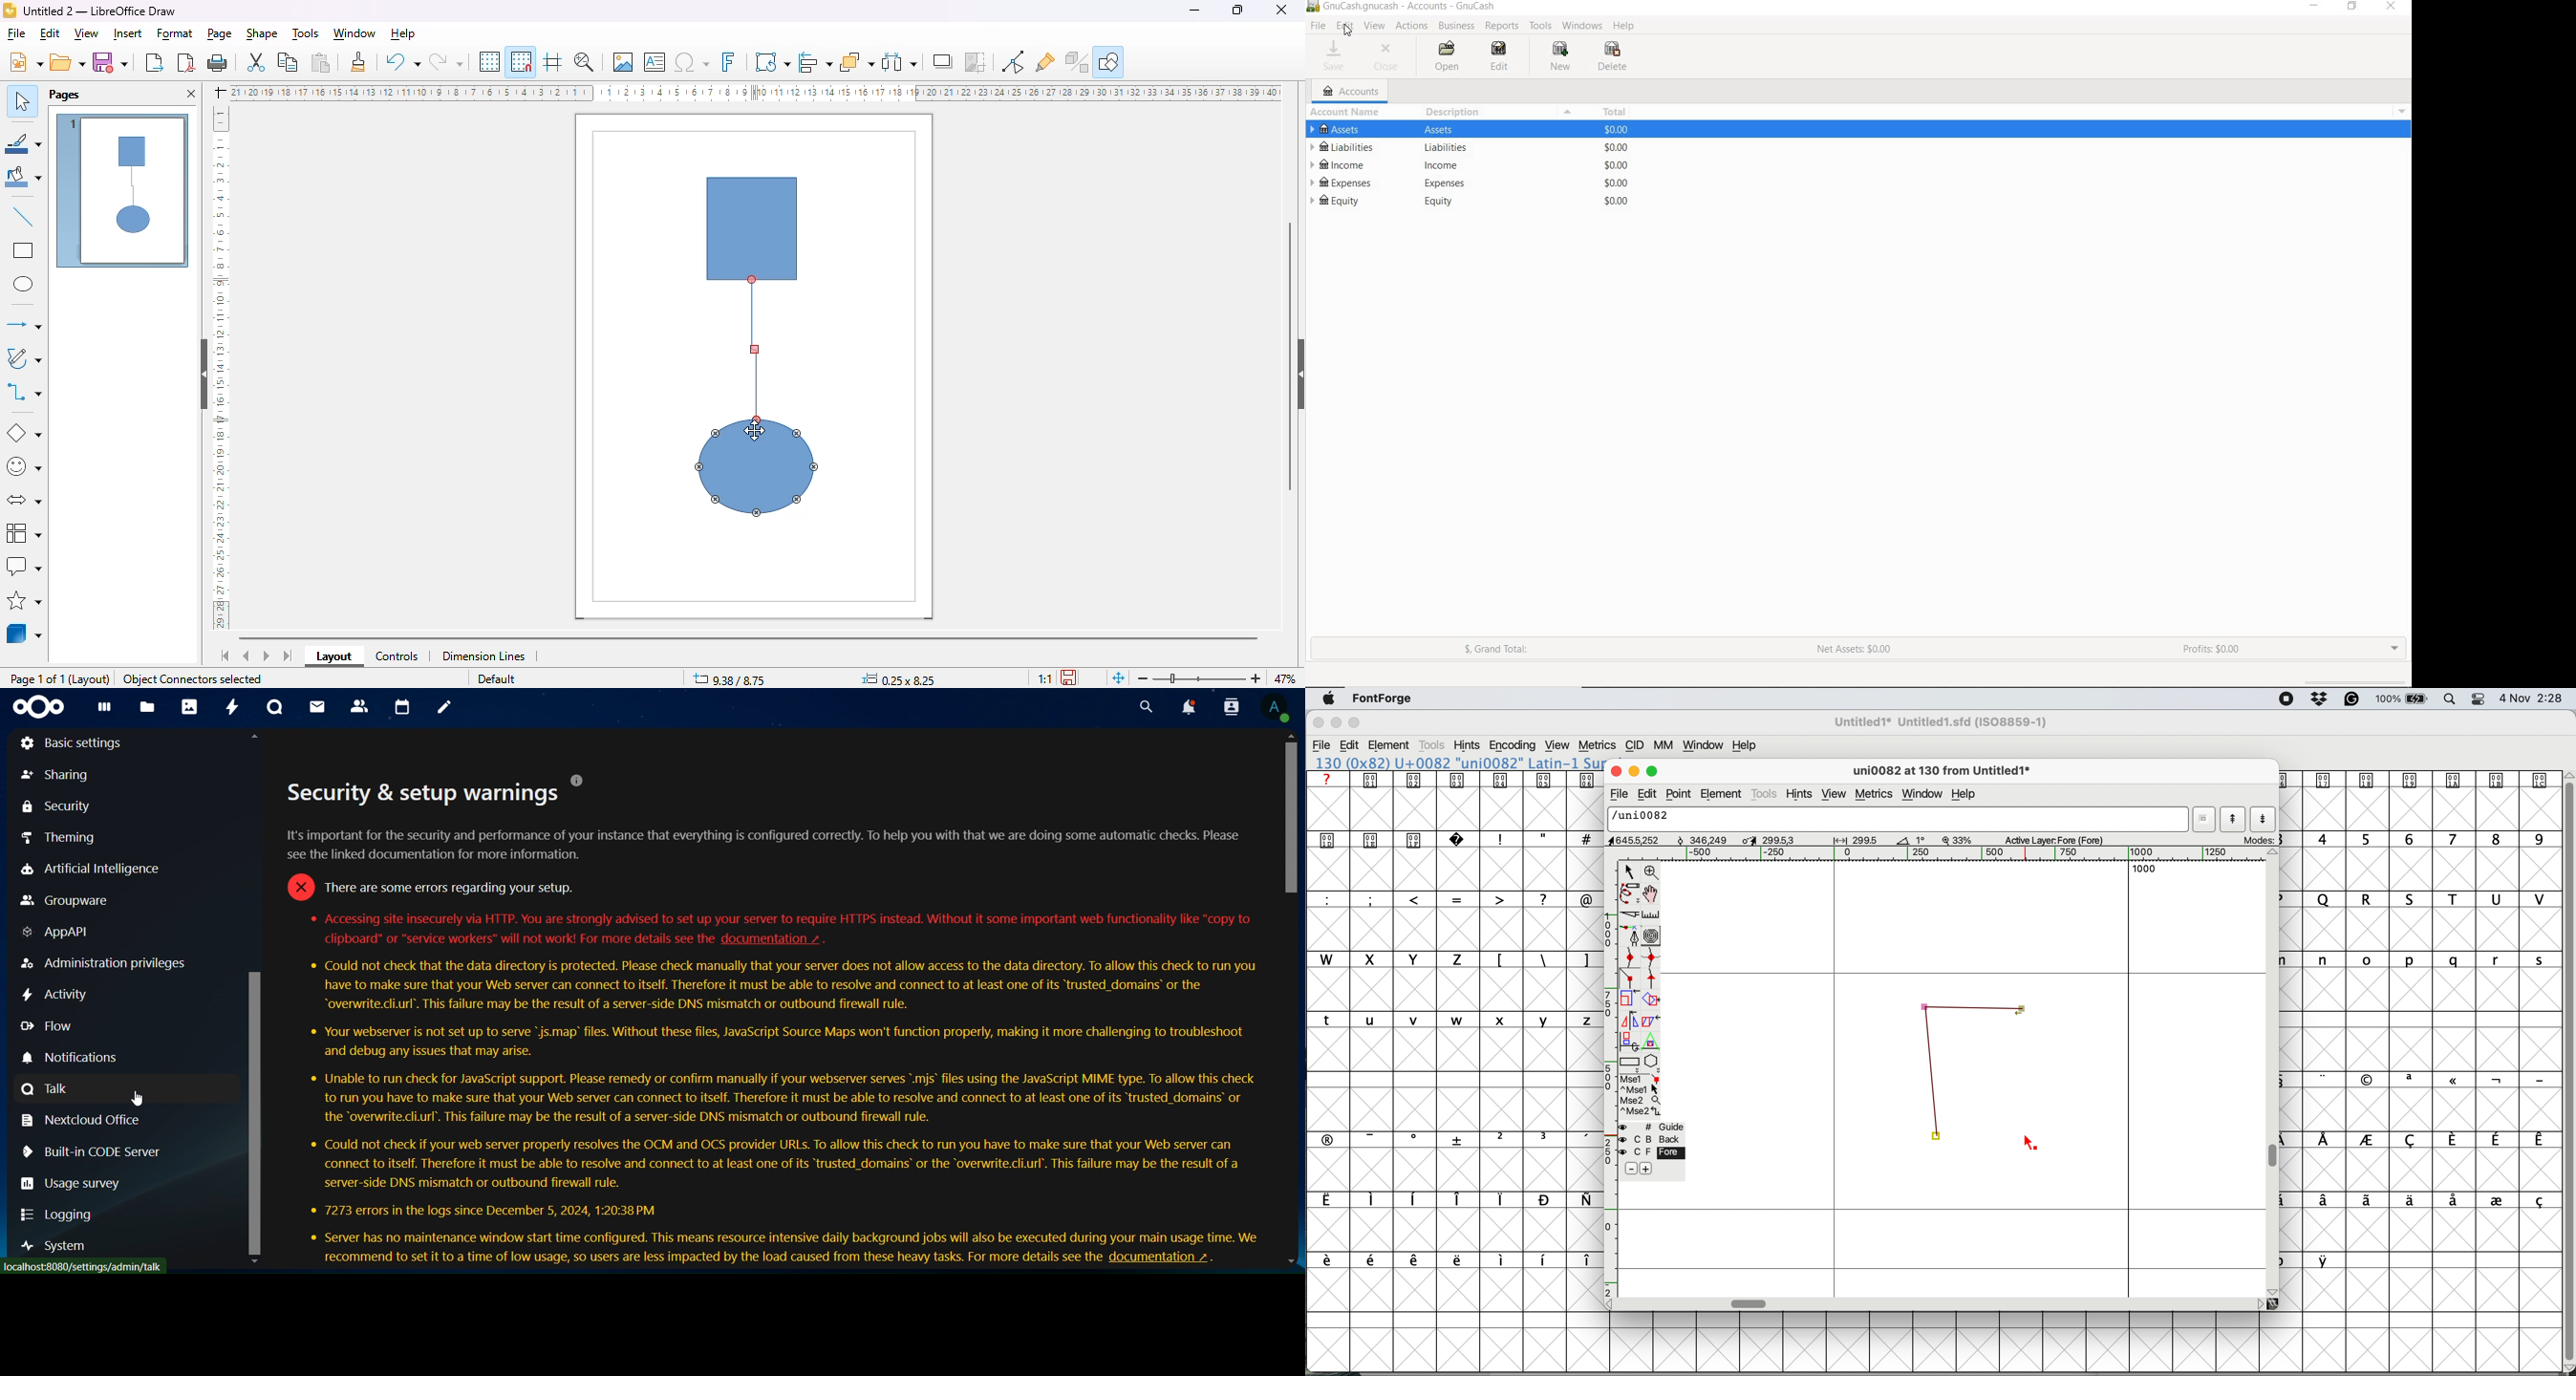  What do you see at coordinates (1459, 1261) in the screenshot?
I see `symbols` at bounding box center [1459, 1261].